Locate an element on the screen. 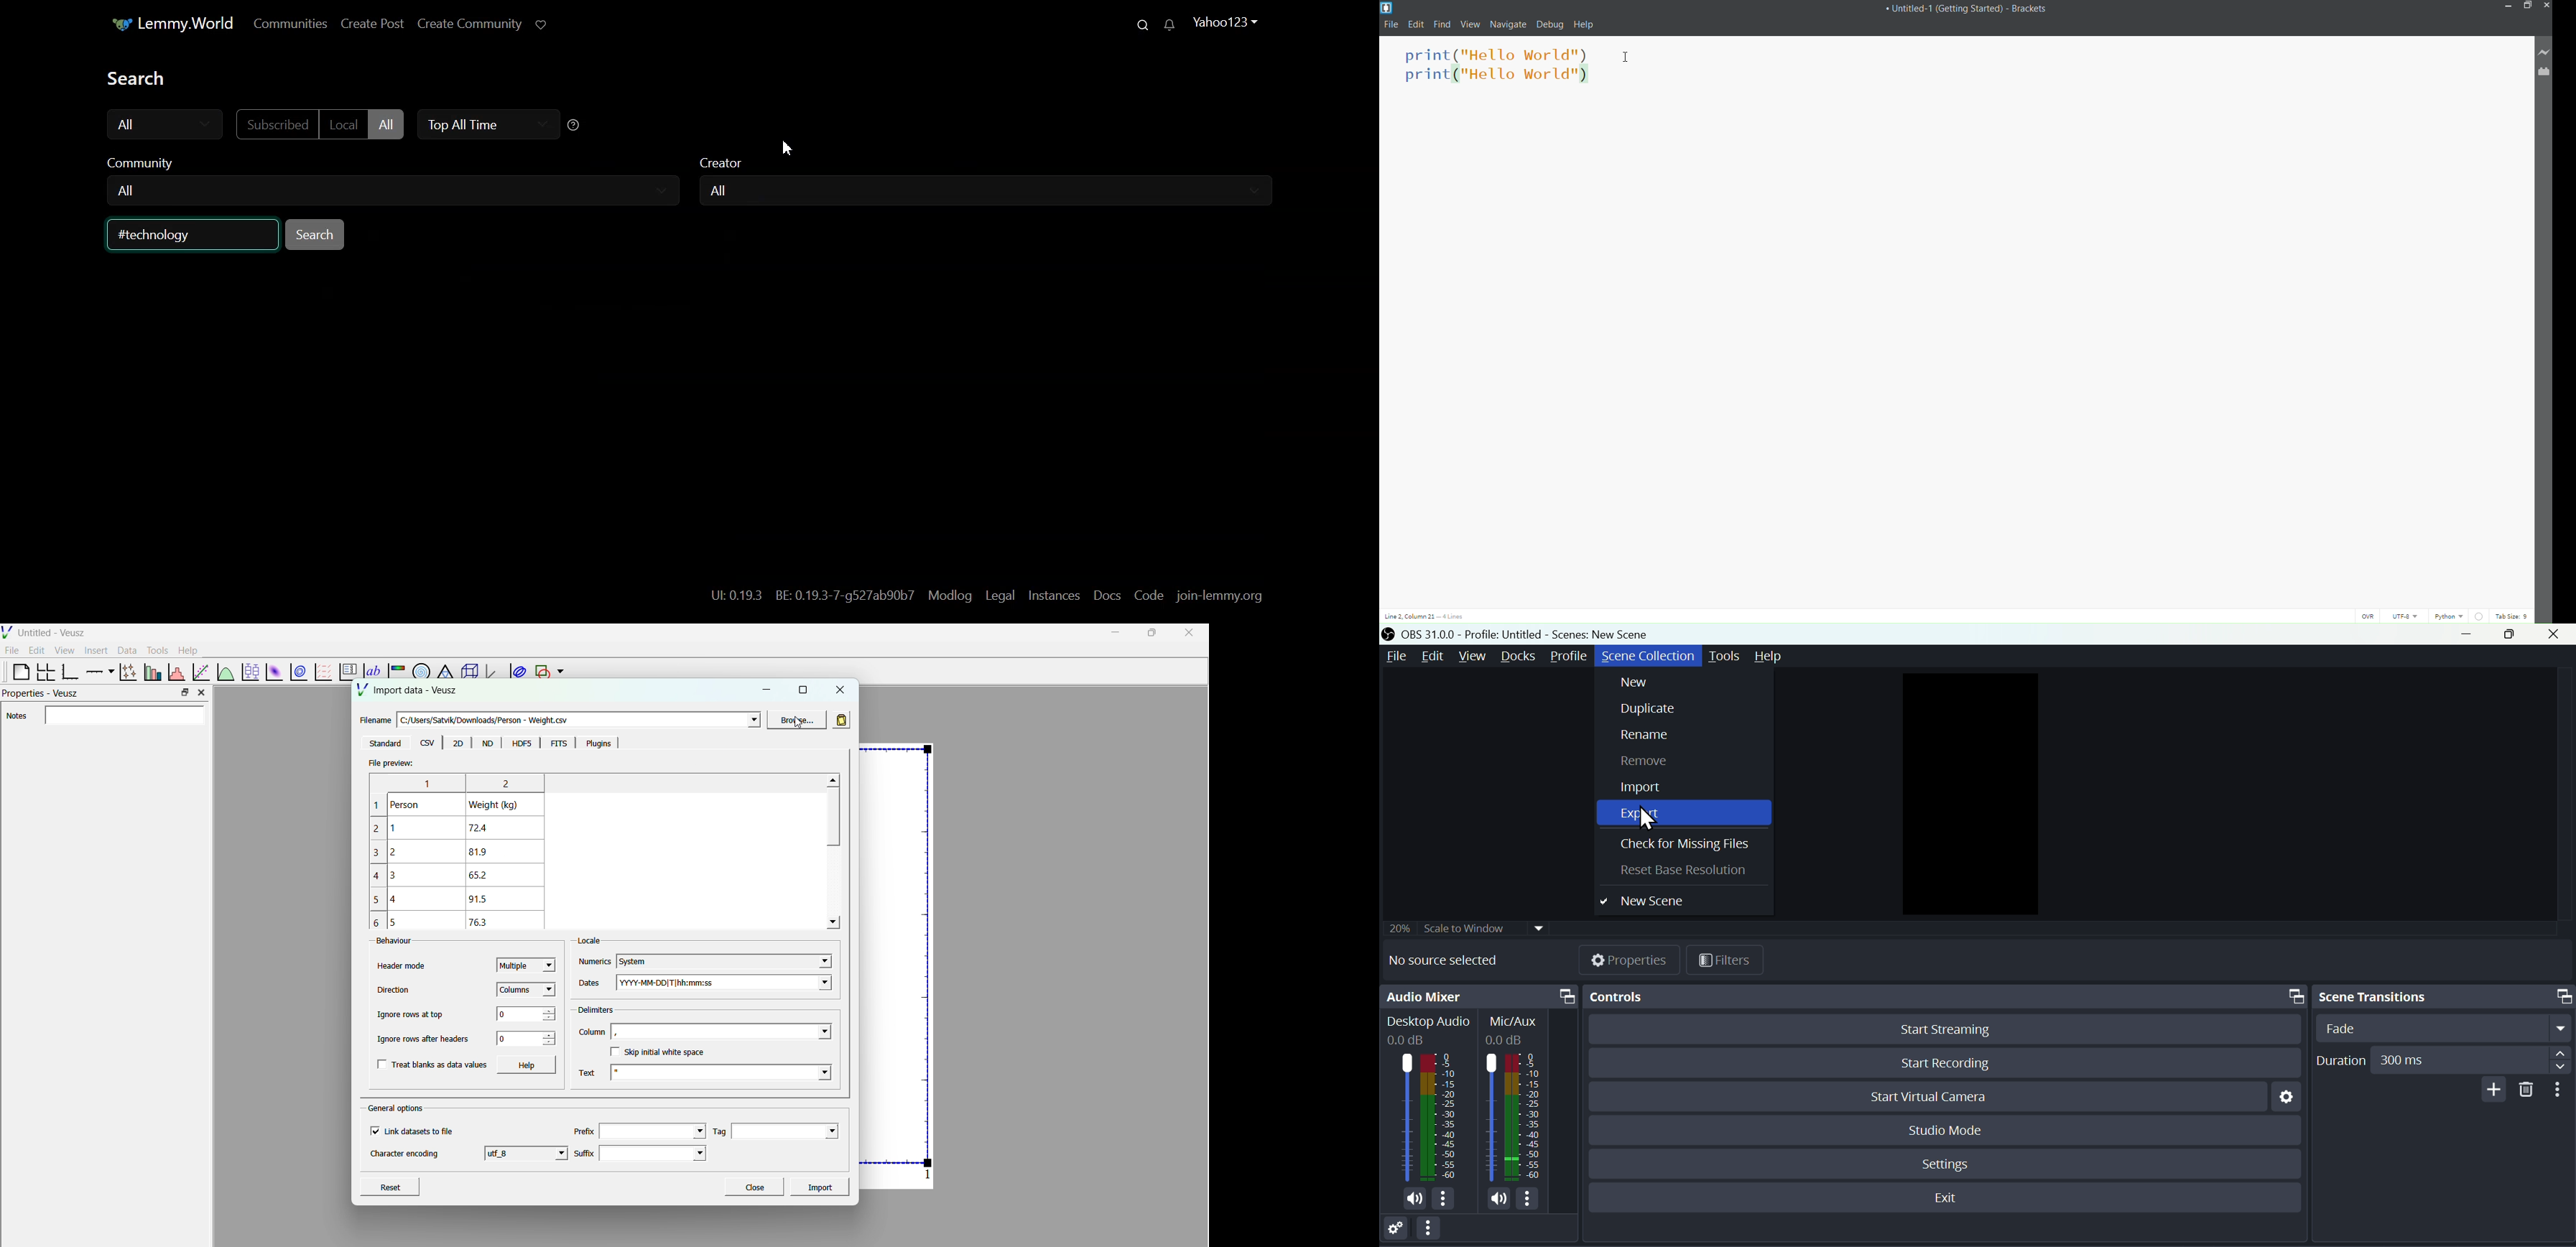 The image size is (2576, 1260). Filename - C:/users/Satvik/Downloads/Person- Weight.csv is located at coordinates (479, 716).